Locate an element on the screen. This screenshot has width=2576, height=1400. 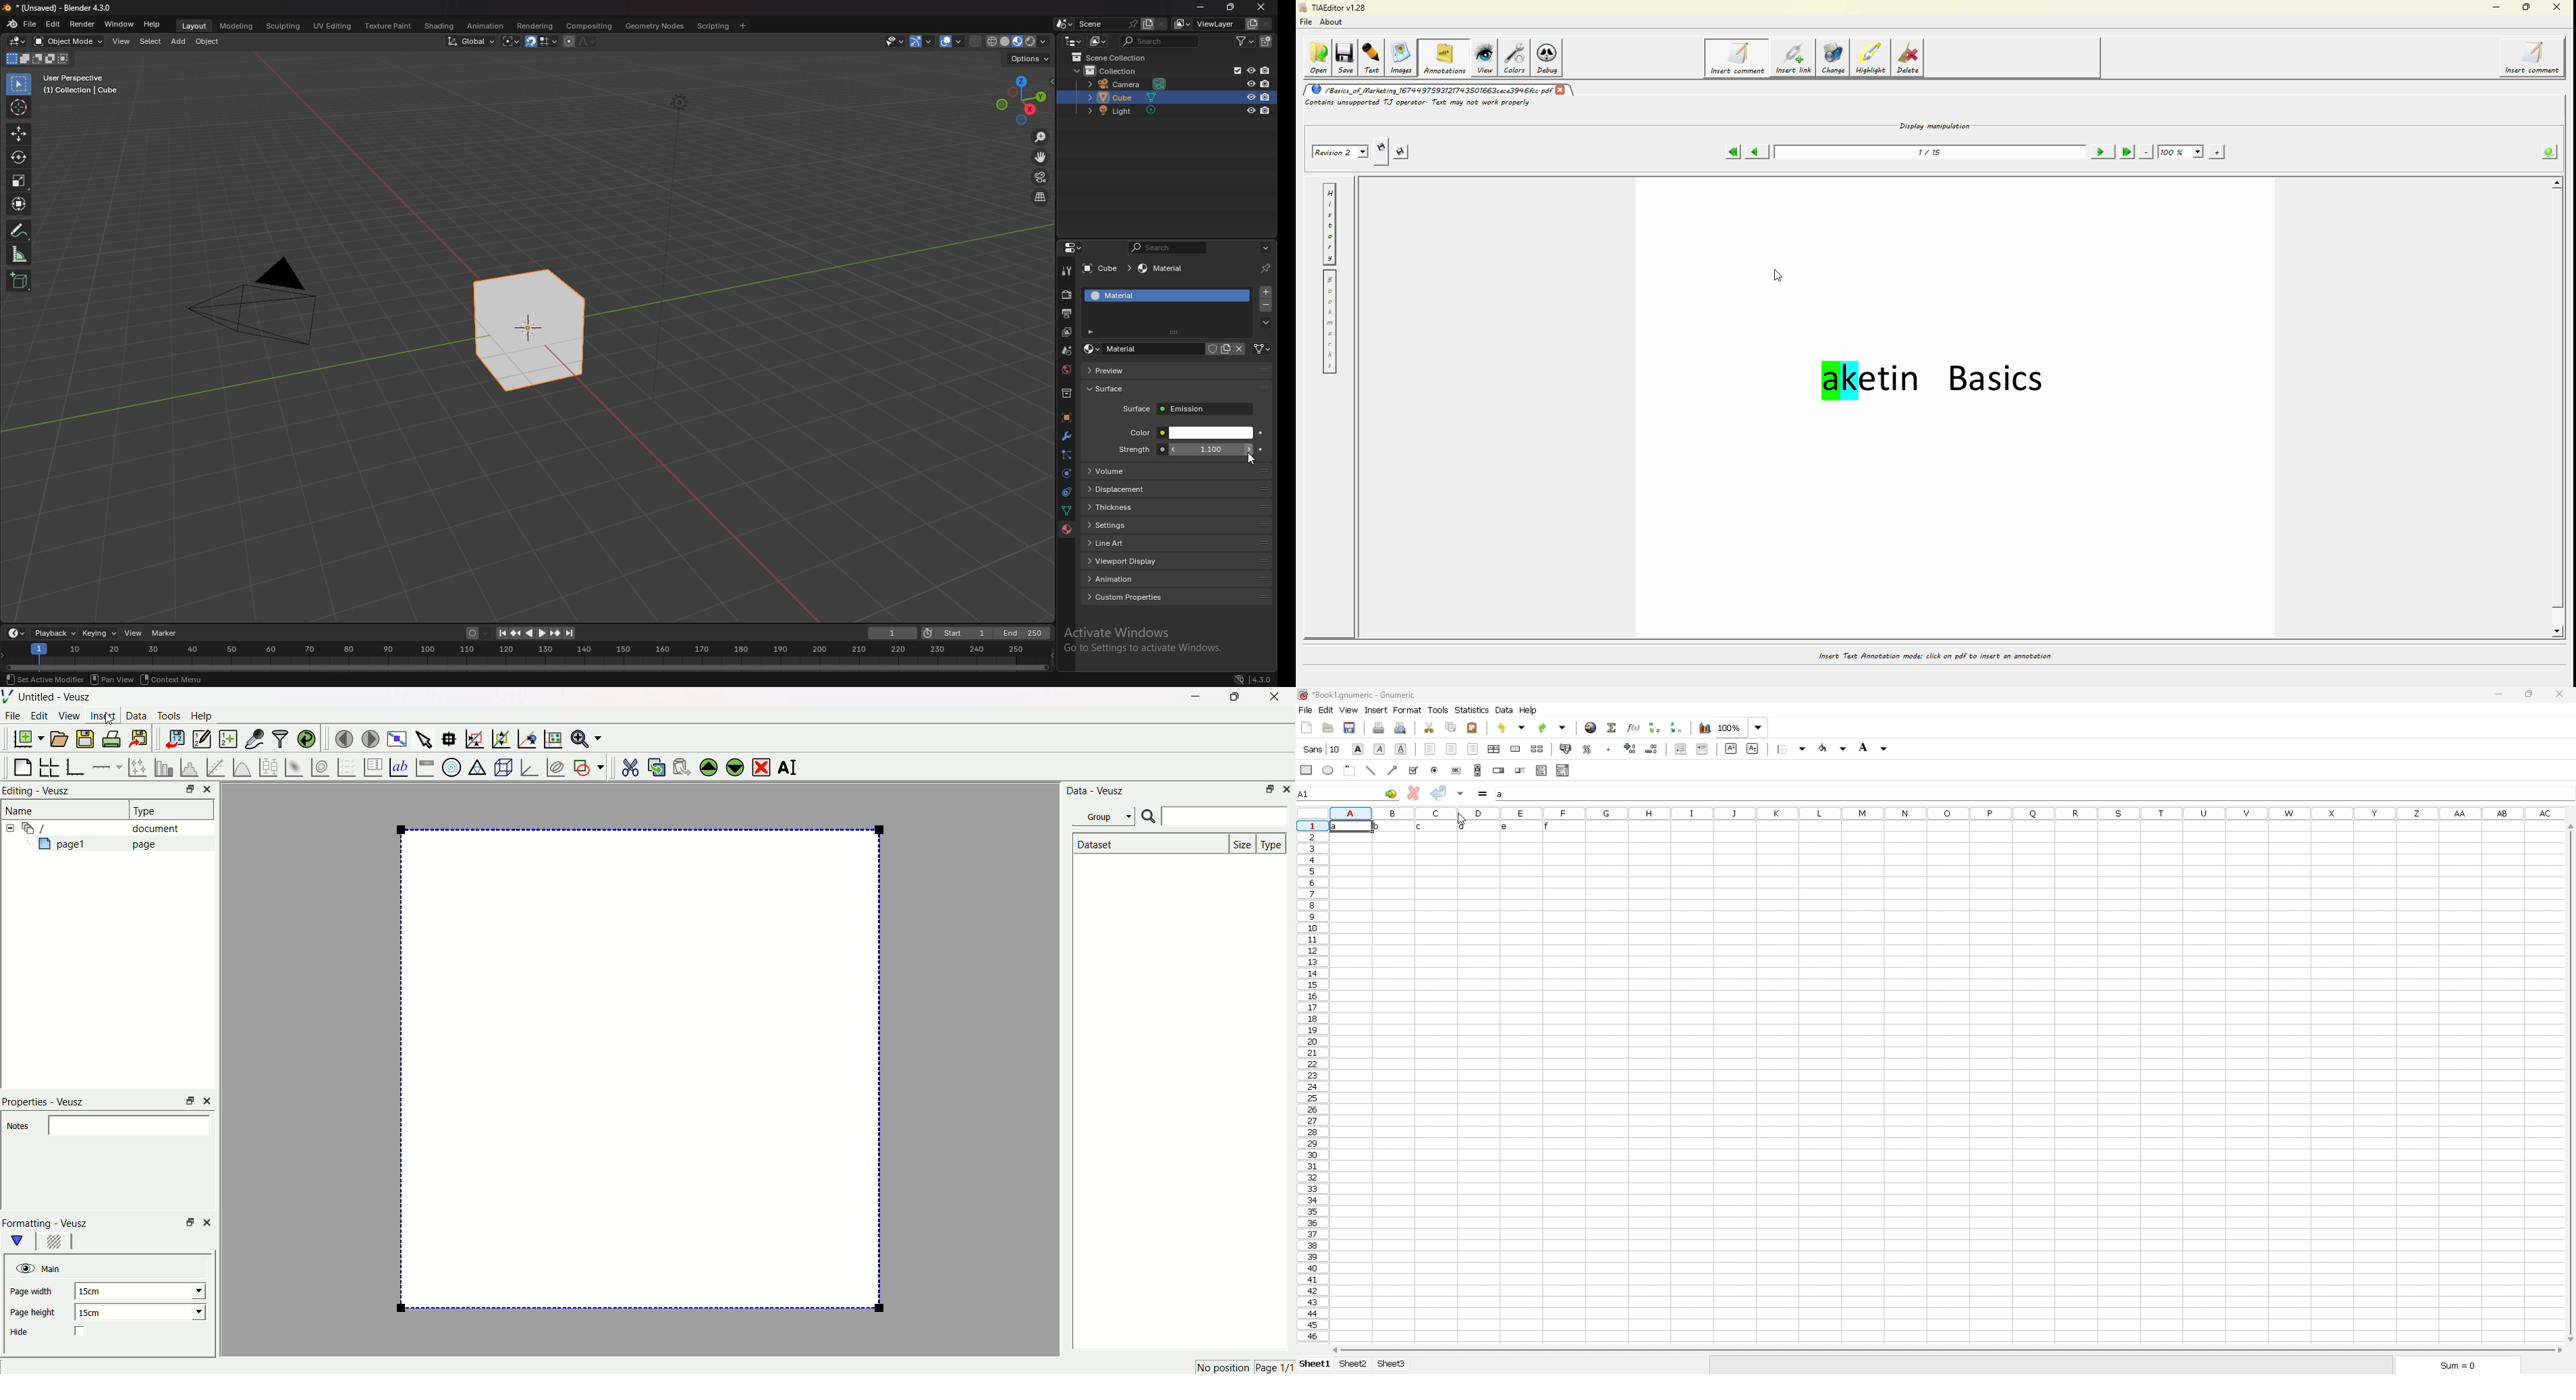
add cube is located at coordinates (19, 282).